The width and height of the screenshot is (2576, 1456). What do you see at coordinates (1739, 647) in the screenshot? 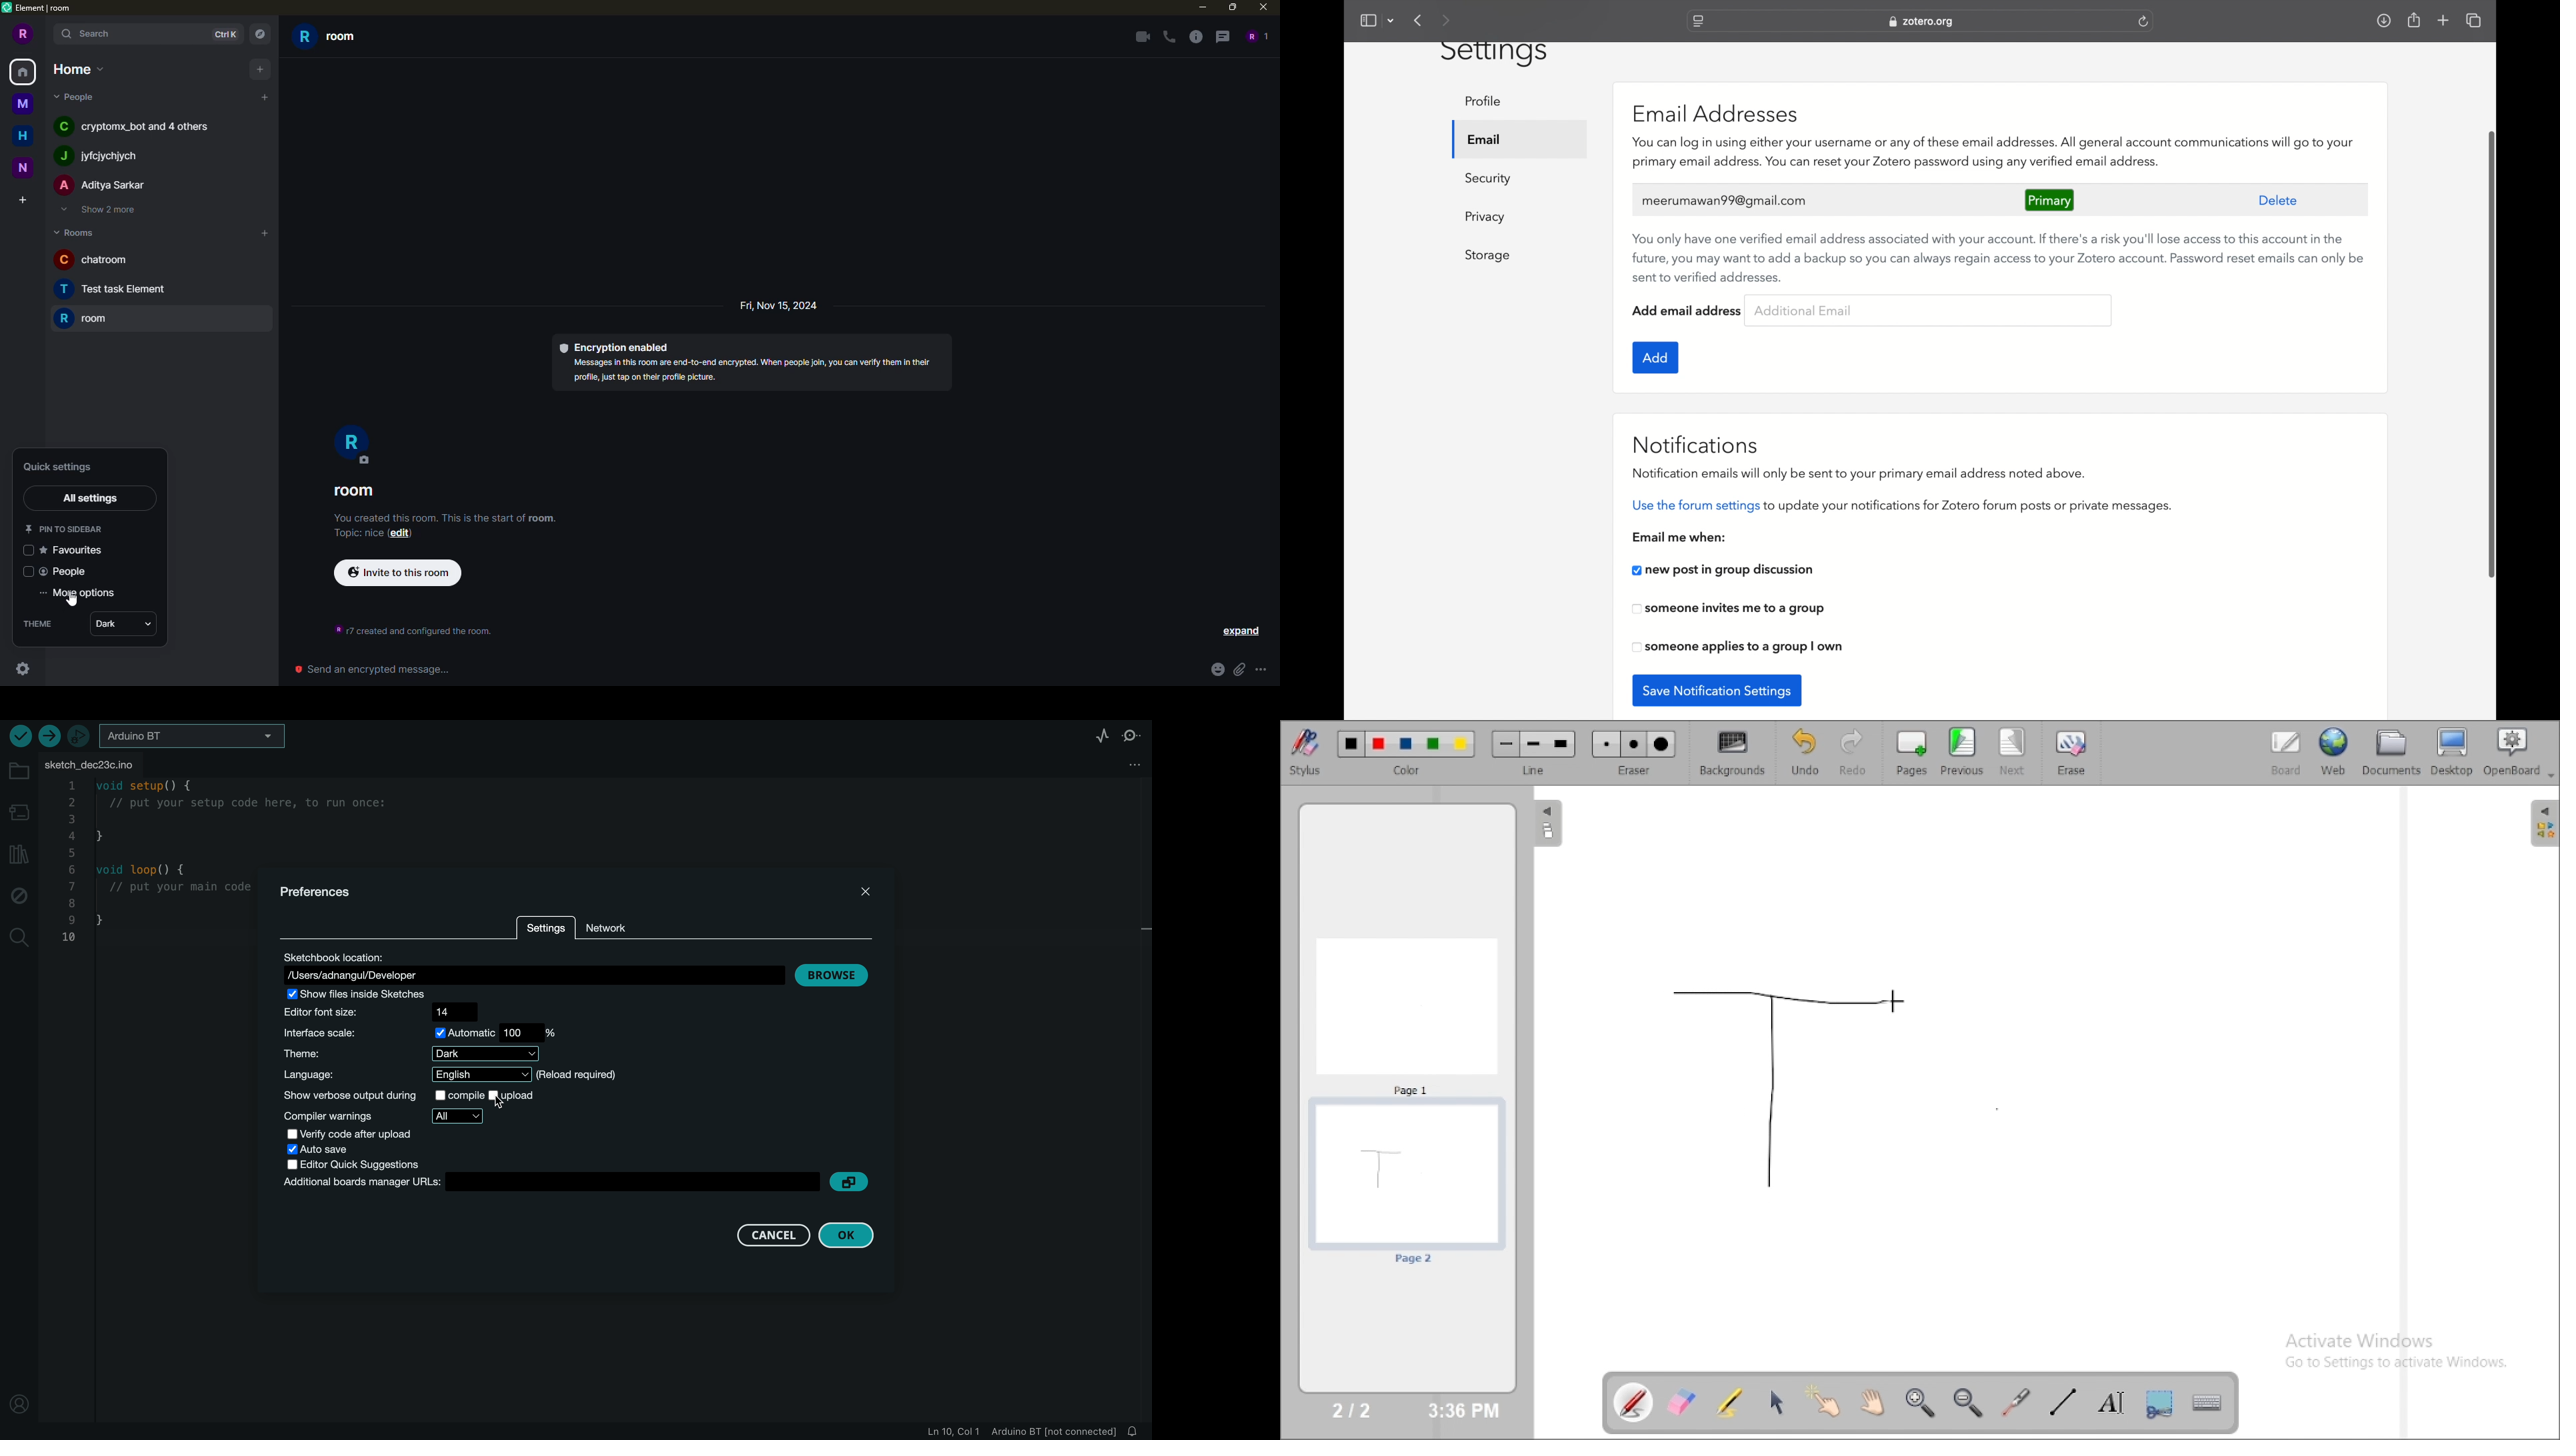
I see `checkbox` at bounding box center [1739, 647].